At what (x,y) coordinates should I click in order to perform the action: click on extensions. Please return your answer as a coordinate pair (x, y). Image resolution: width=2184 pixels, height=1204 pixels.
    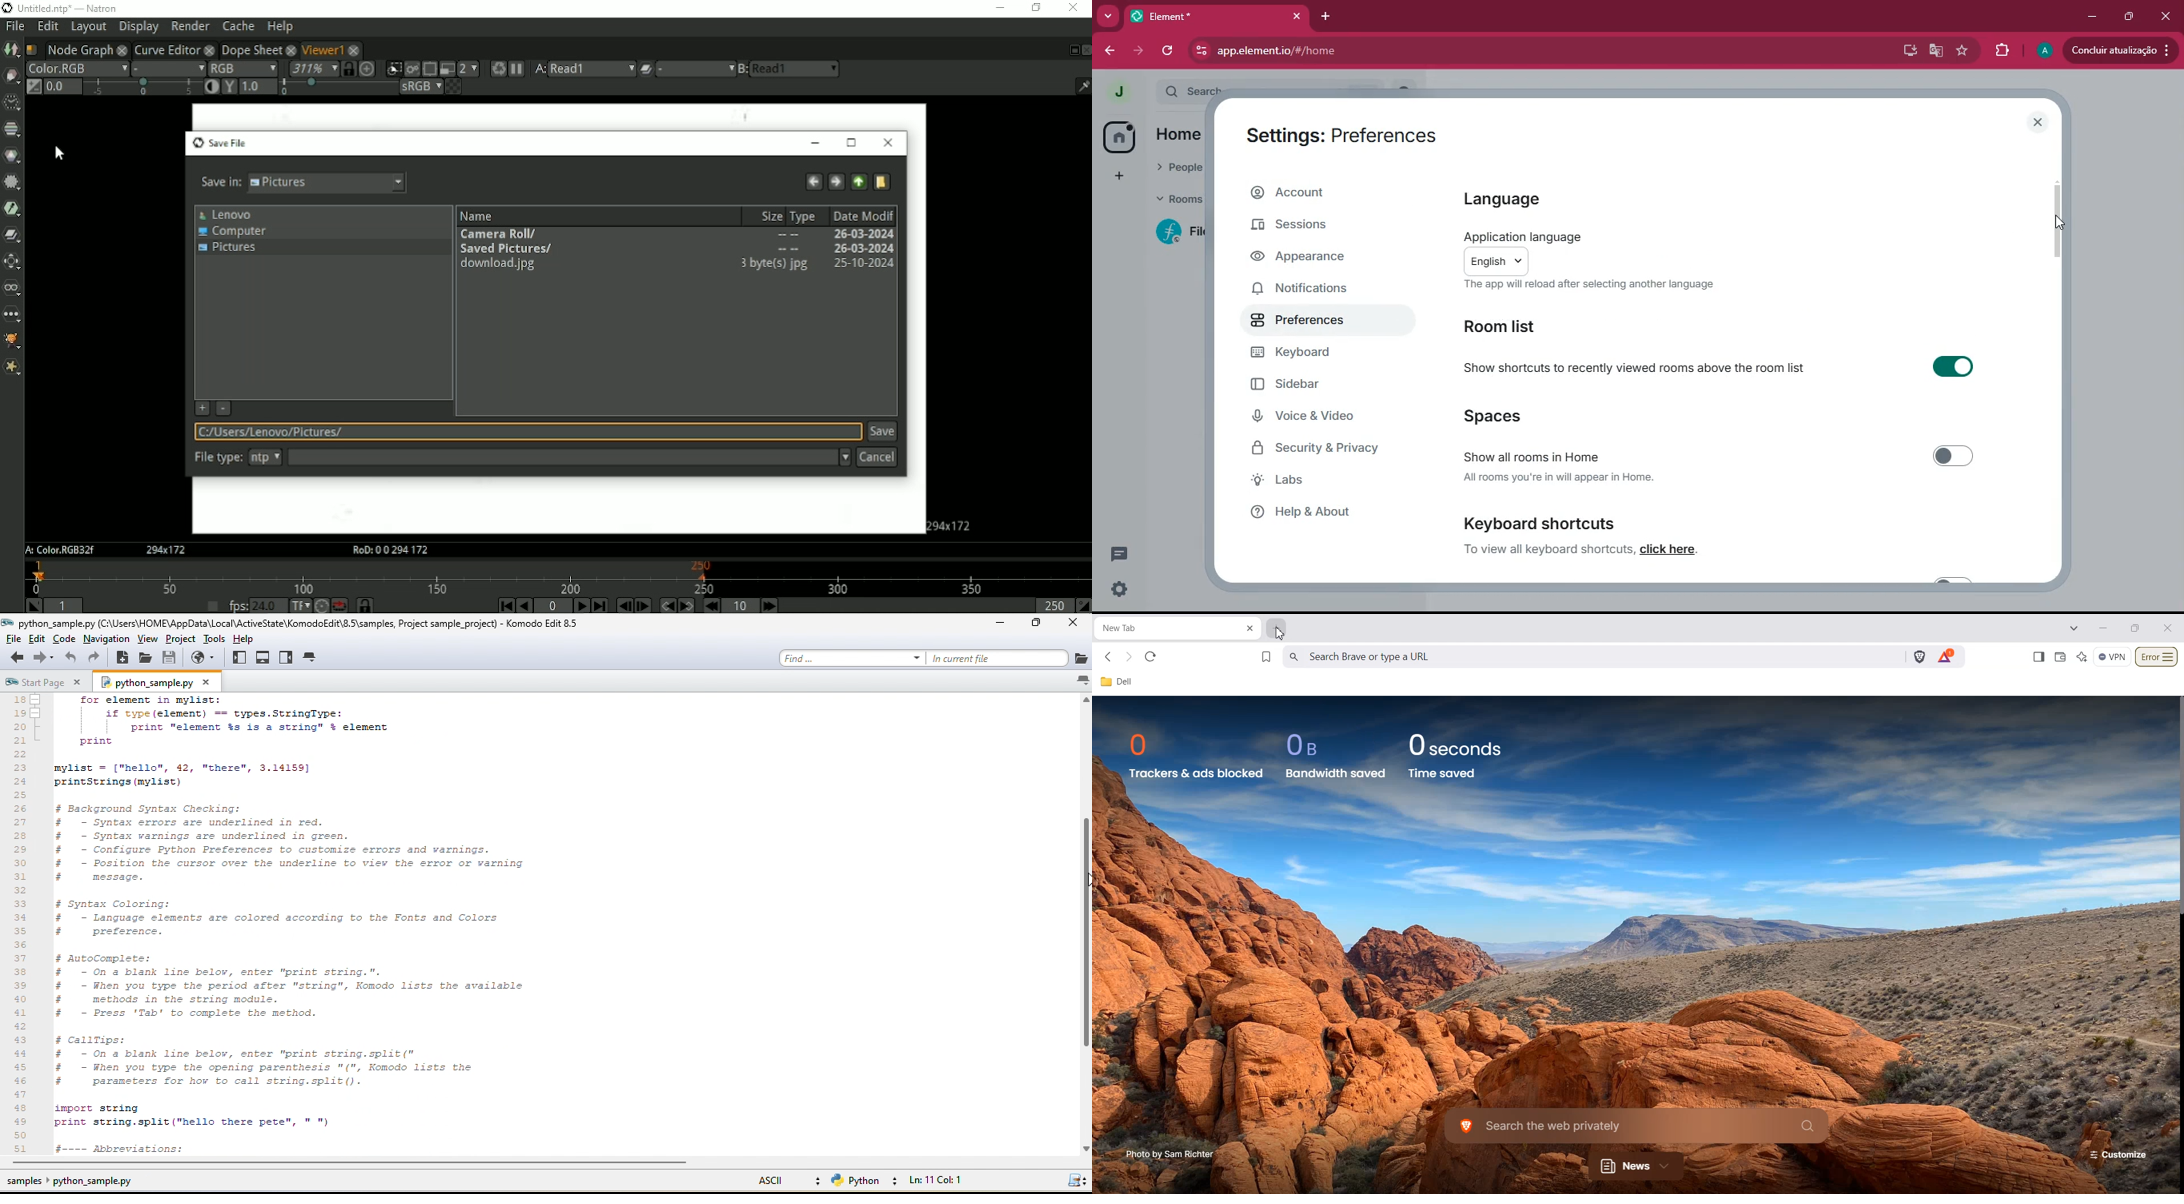
    Looking at the image, I should click on (1999, 50).